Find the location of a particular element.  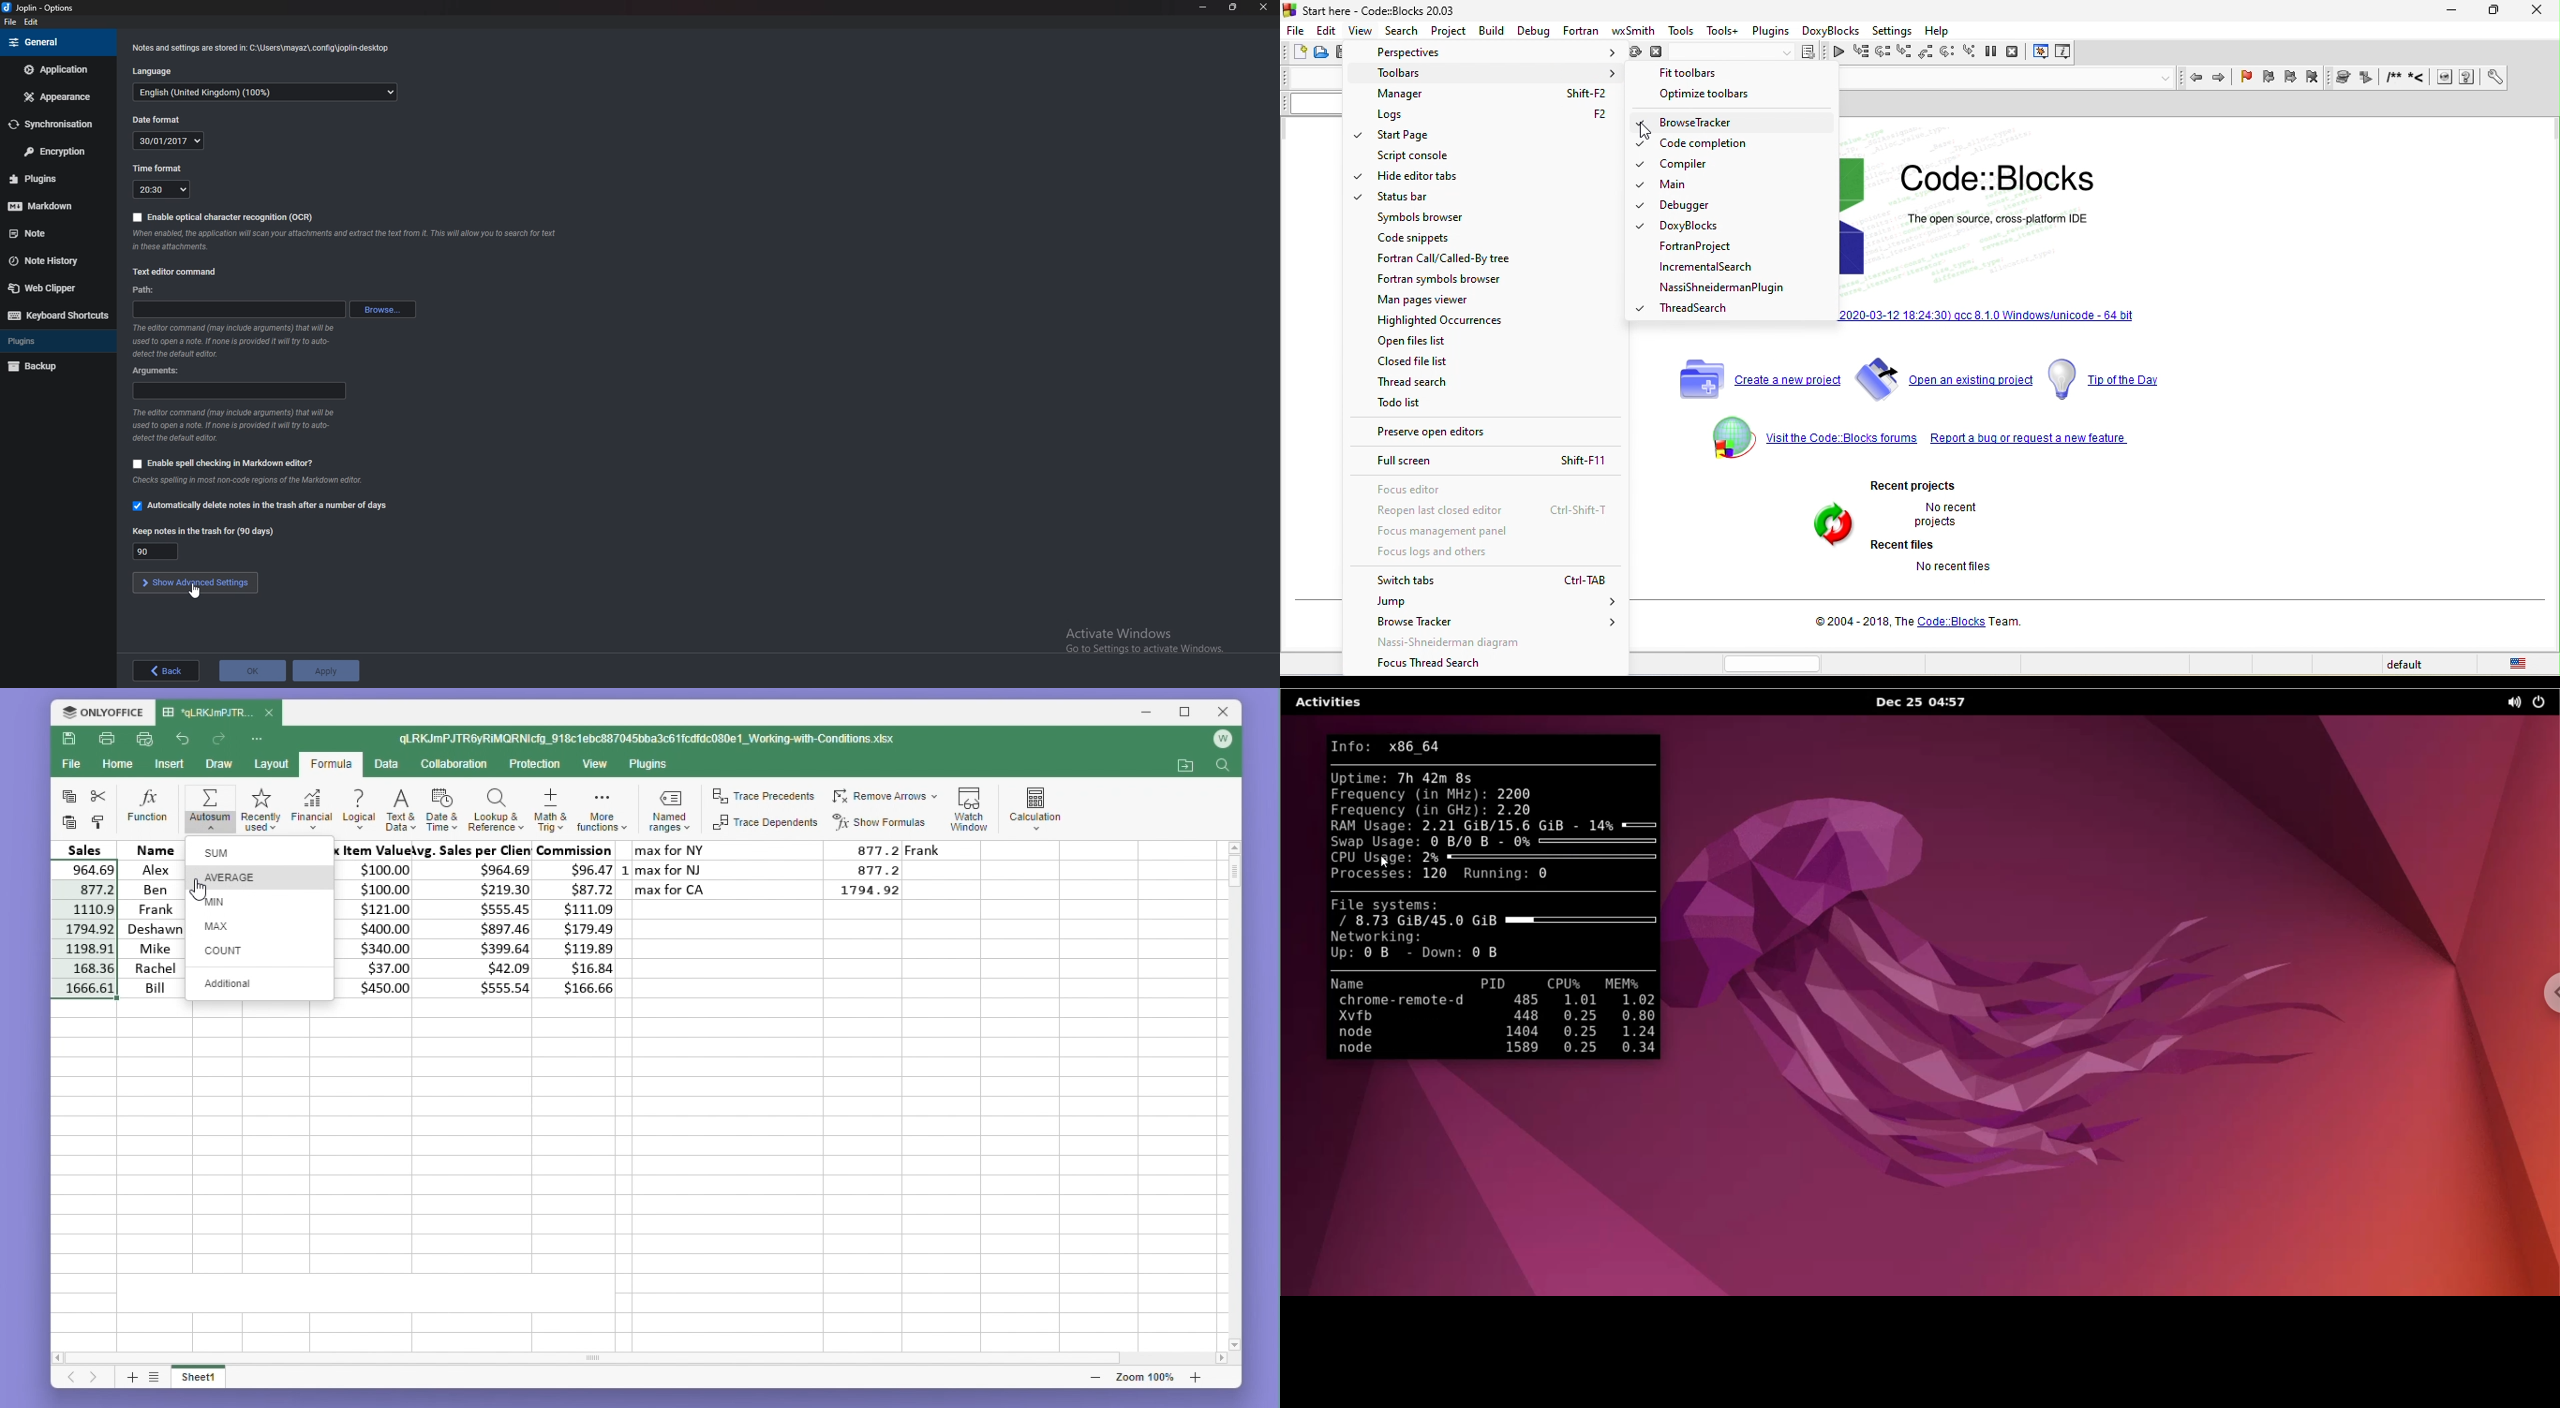

debugger is located at coordinates (1686, 208).